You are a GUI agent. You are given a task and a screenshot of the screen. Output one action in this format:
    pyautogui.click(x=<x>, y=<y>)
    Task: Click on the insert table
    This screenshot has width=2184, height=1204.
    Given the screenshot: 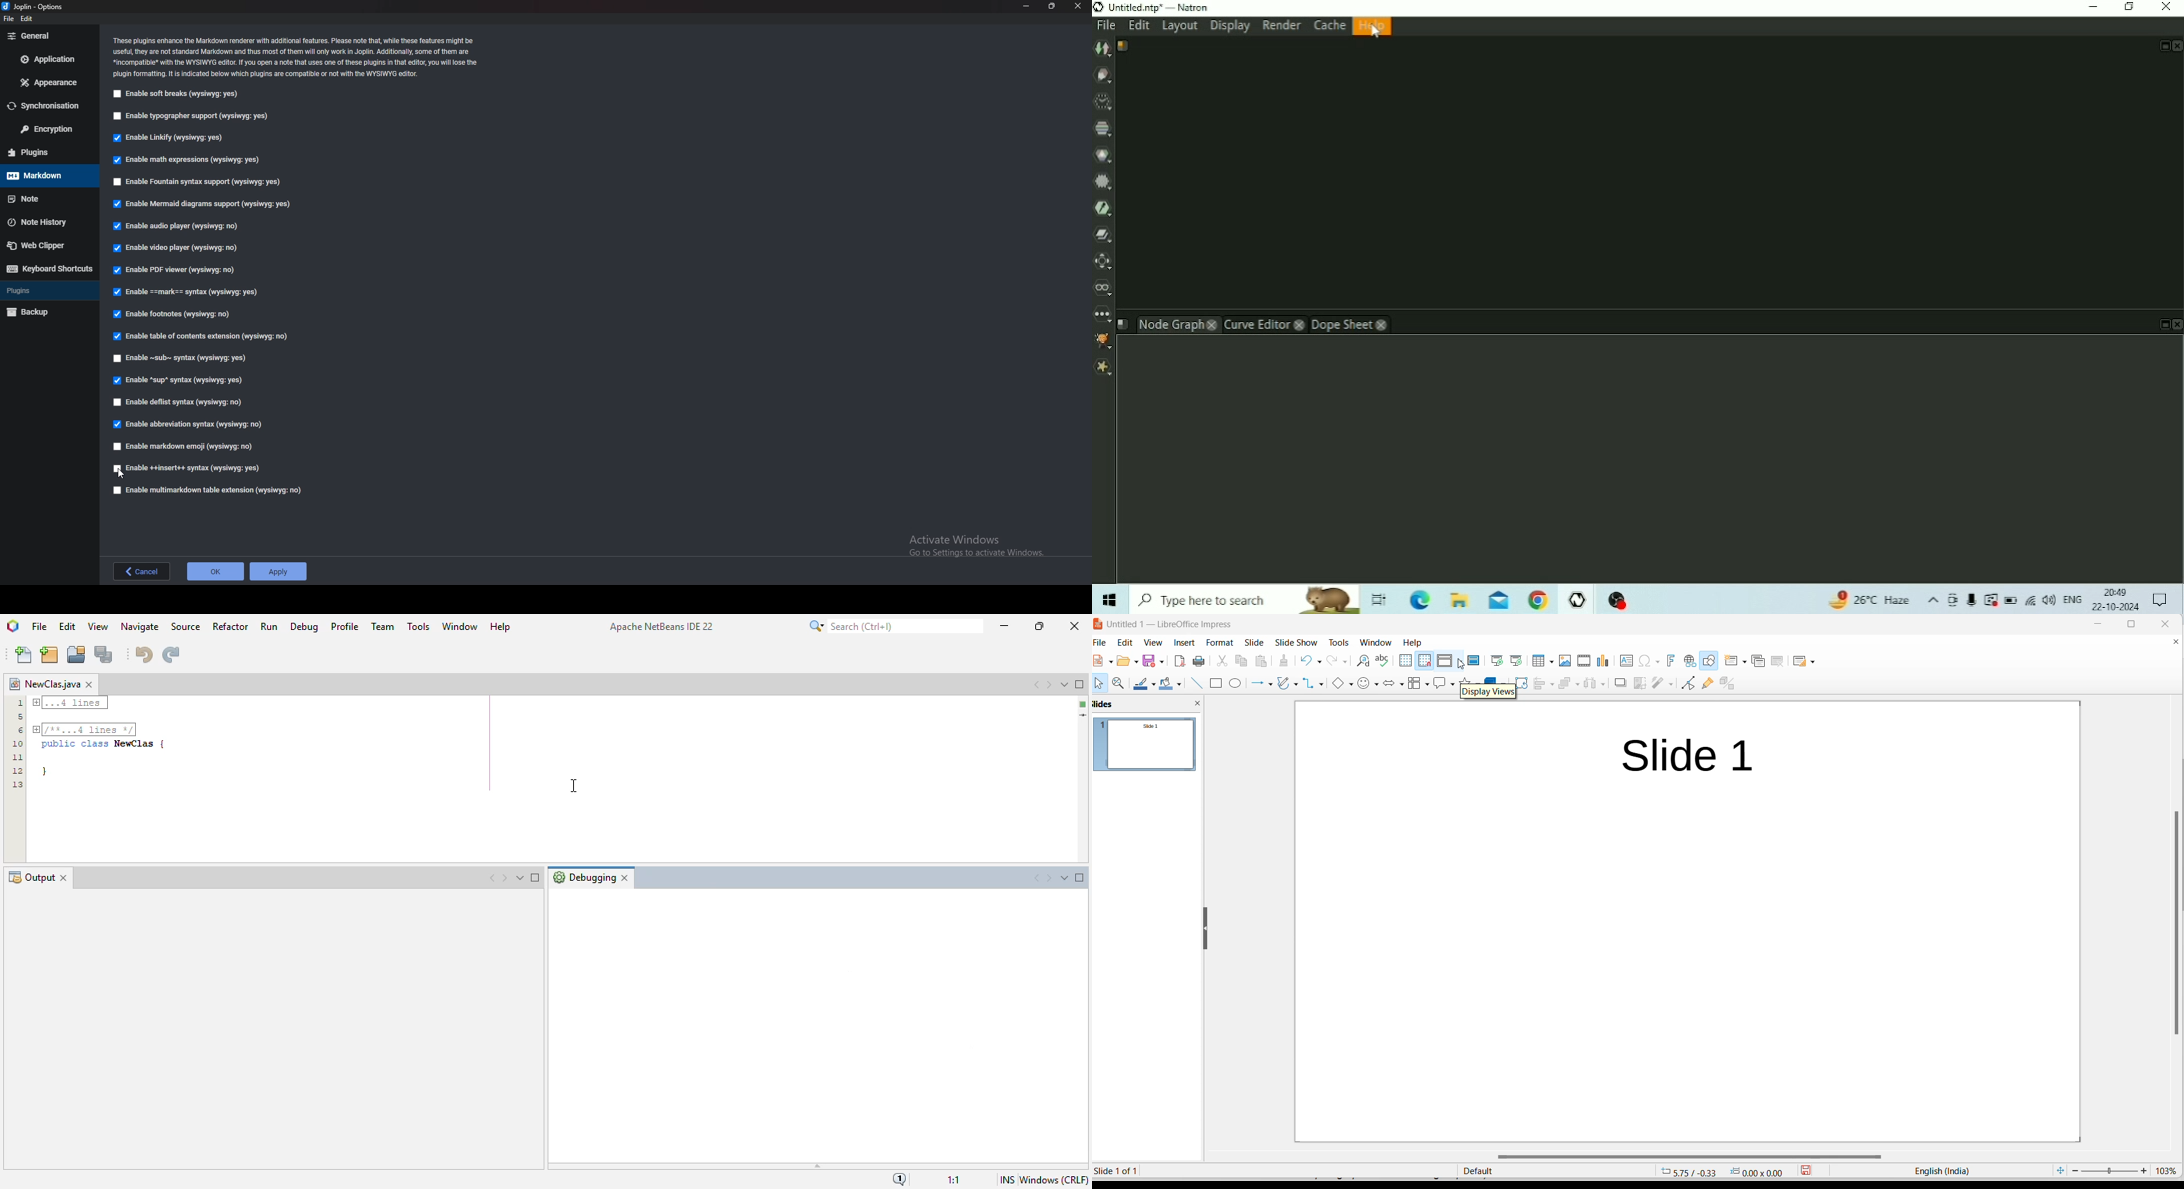 What is the action you would take?
    pyautogui.click(x=1538, y=661)
    